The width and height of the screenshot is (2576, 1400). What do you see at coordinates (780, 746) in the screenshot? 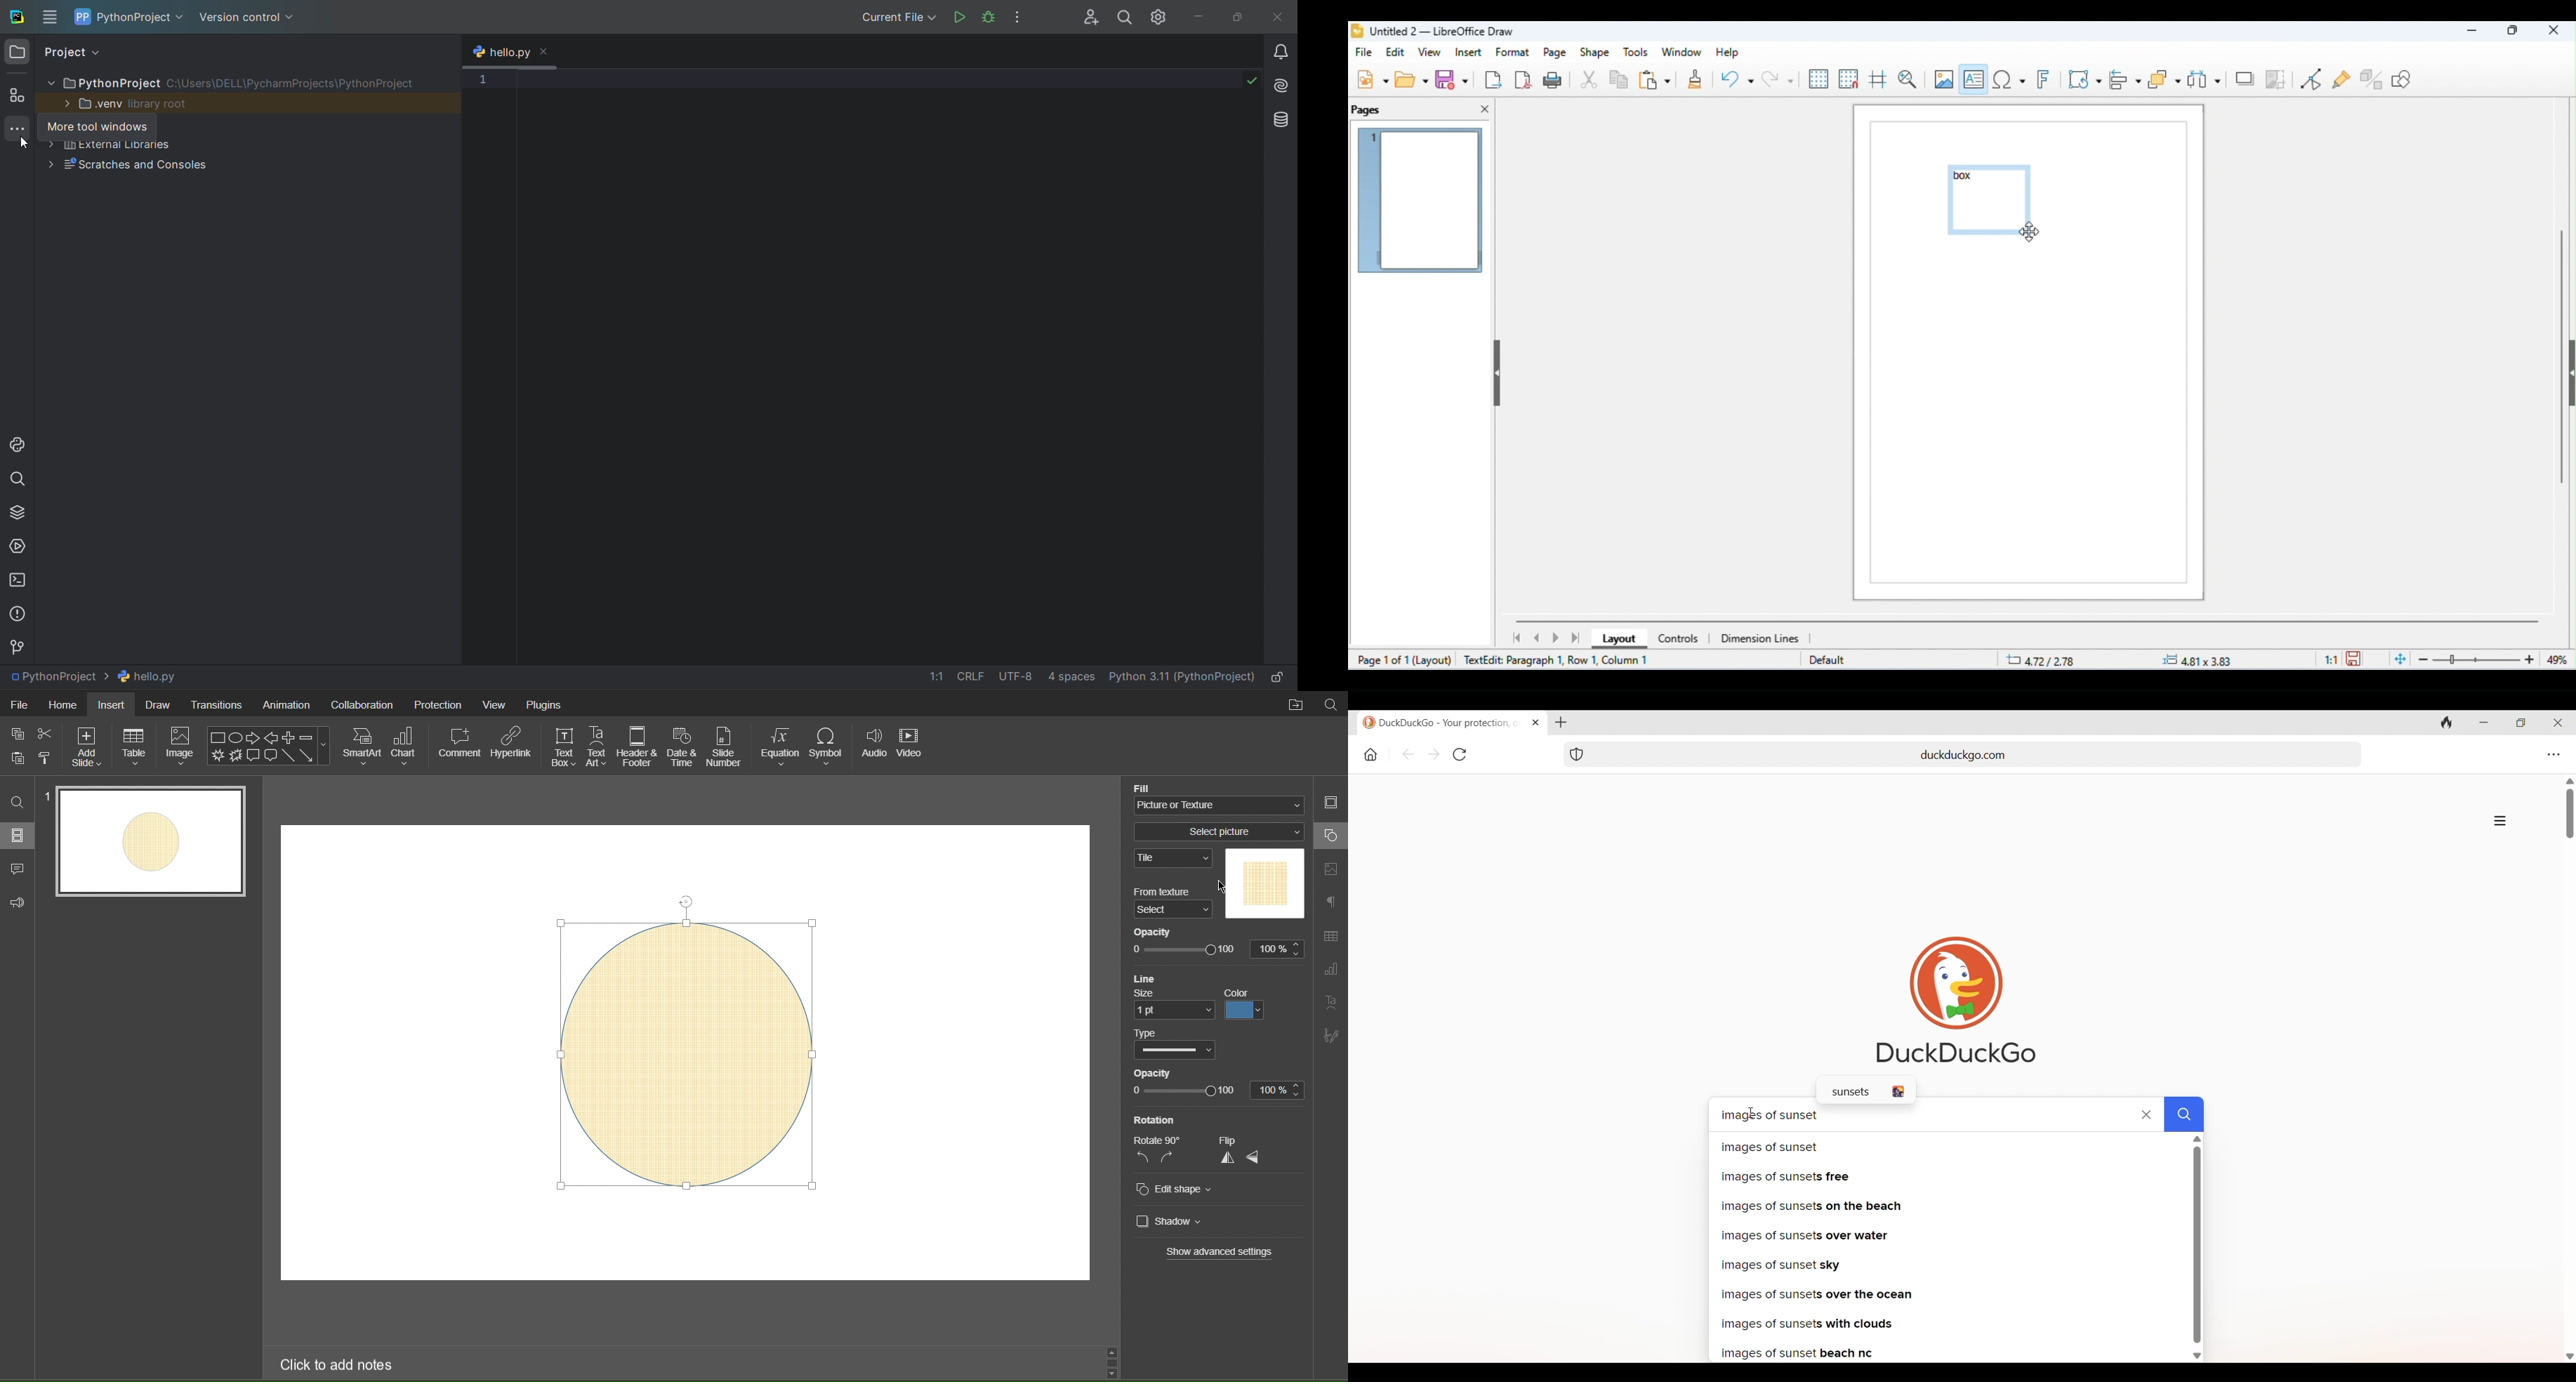
I see `Equation` at bounding box center [780, 746].